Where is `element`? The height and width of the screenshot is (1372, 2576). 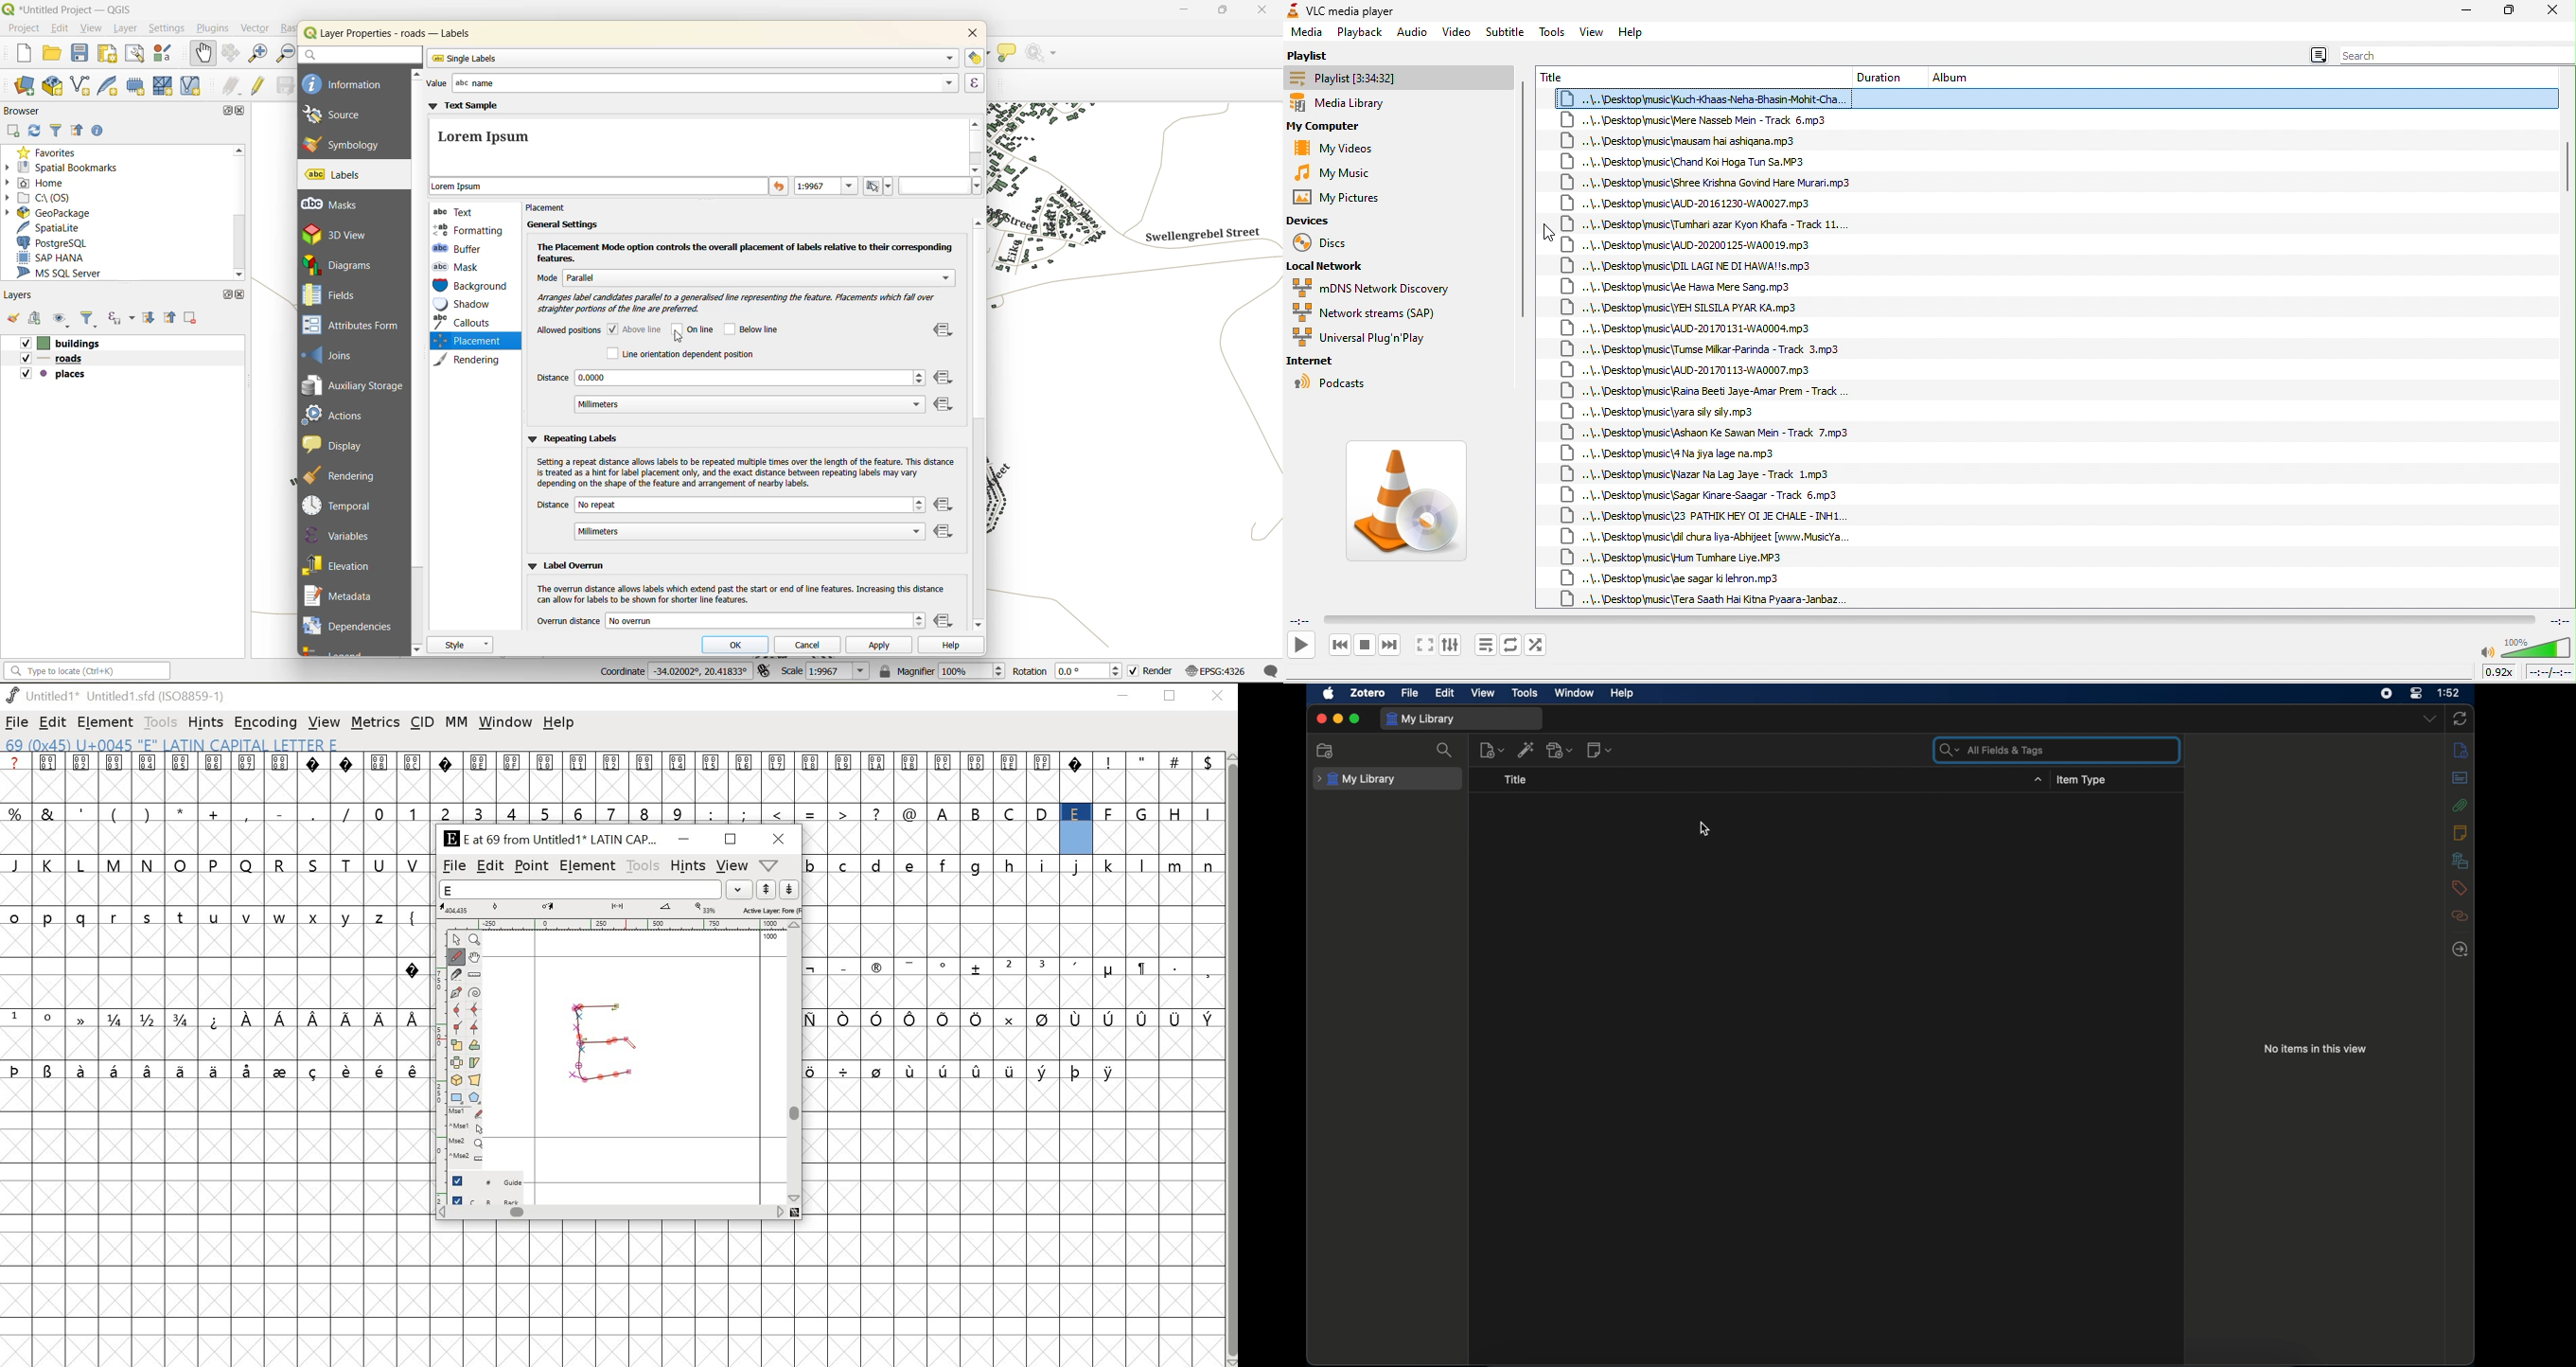
element is located at coordinates (587, 866).